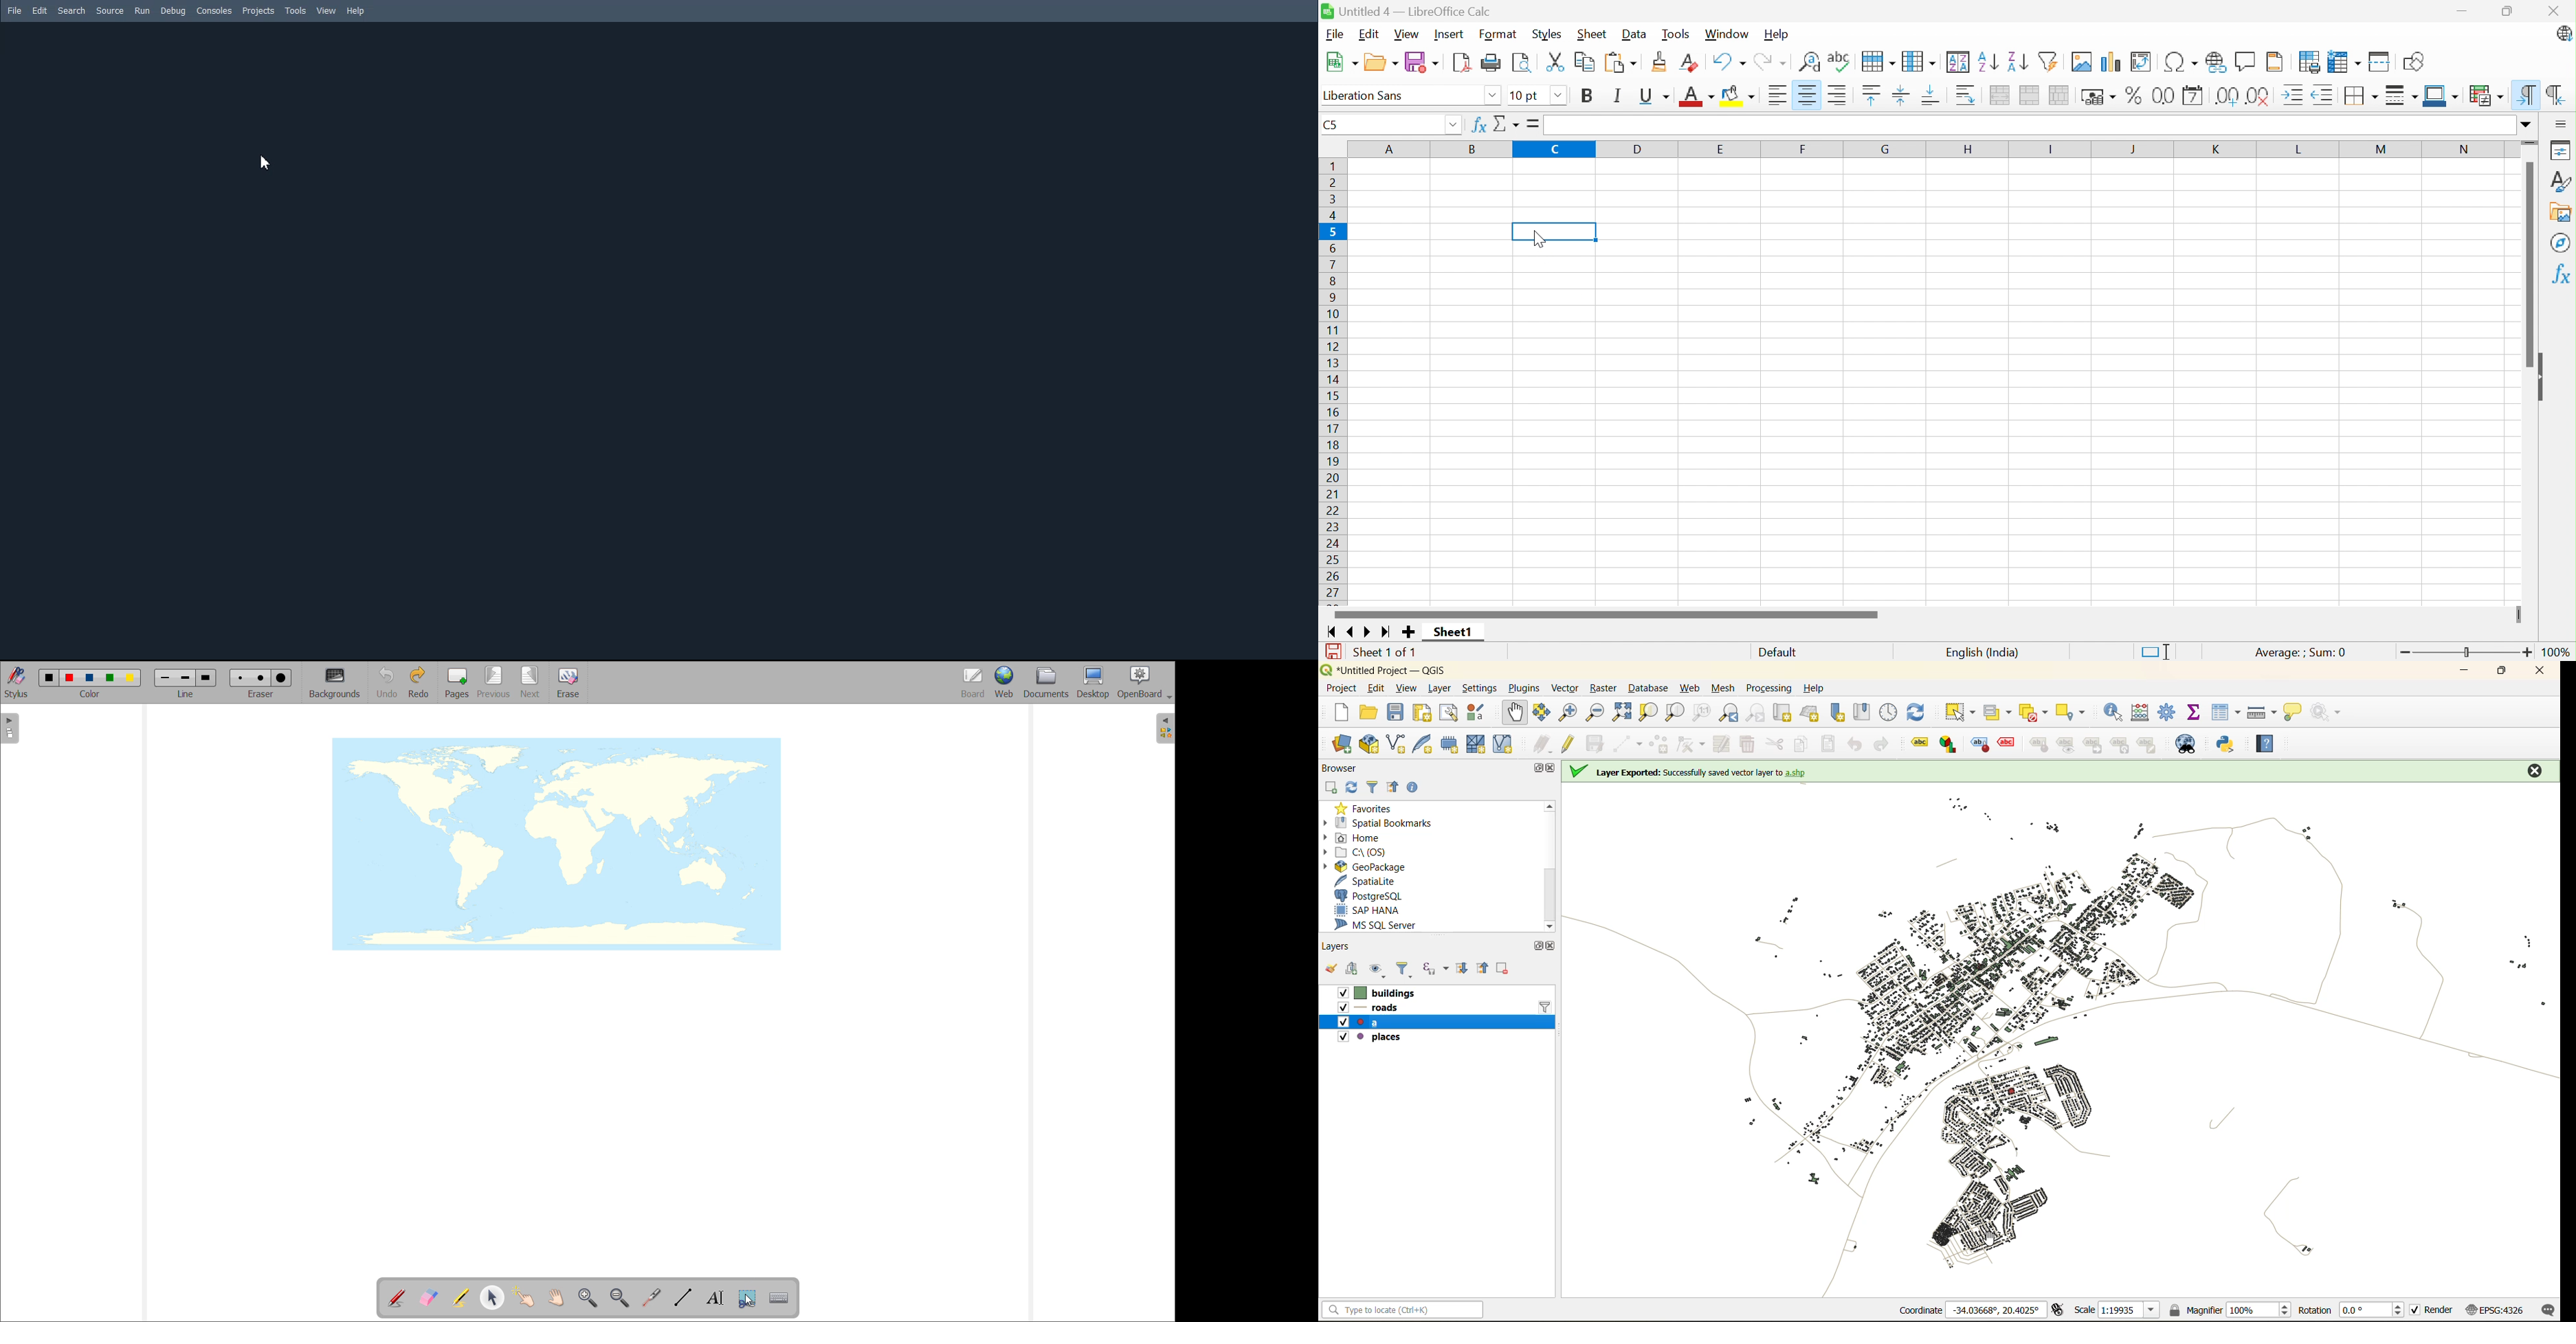  Describe the element at coordinates (1675, 712) in the screenshot. I see `zoom layer` at that location.